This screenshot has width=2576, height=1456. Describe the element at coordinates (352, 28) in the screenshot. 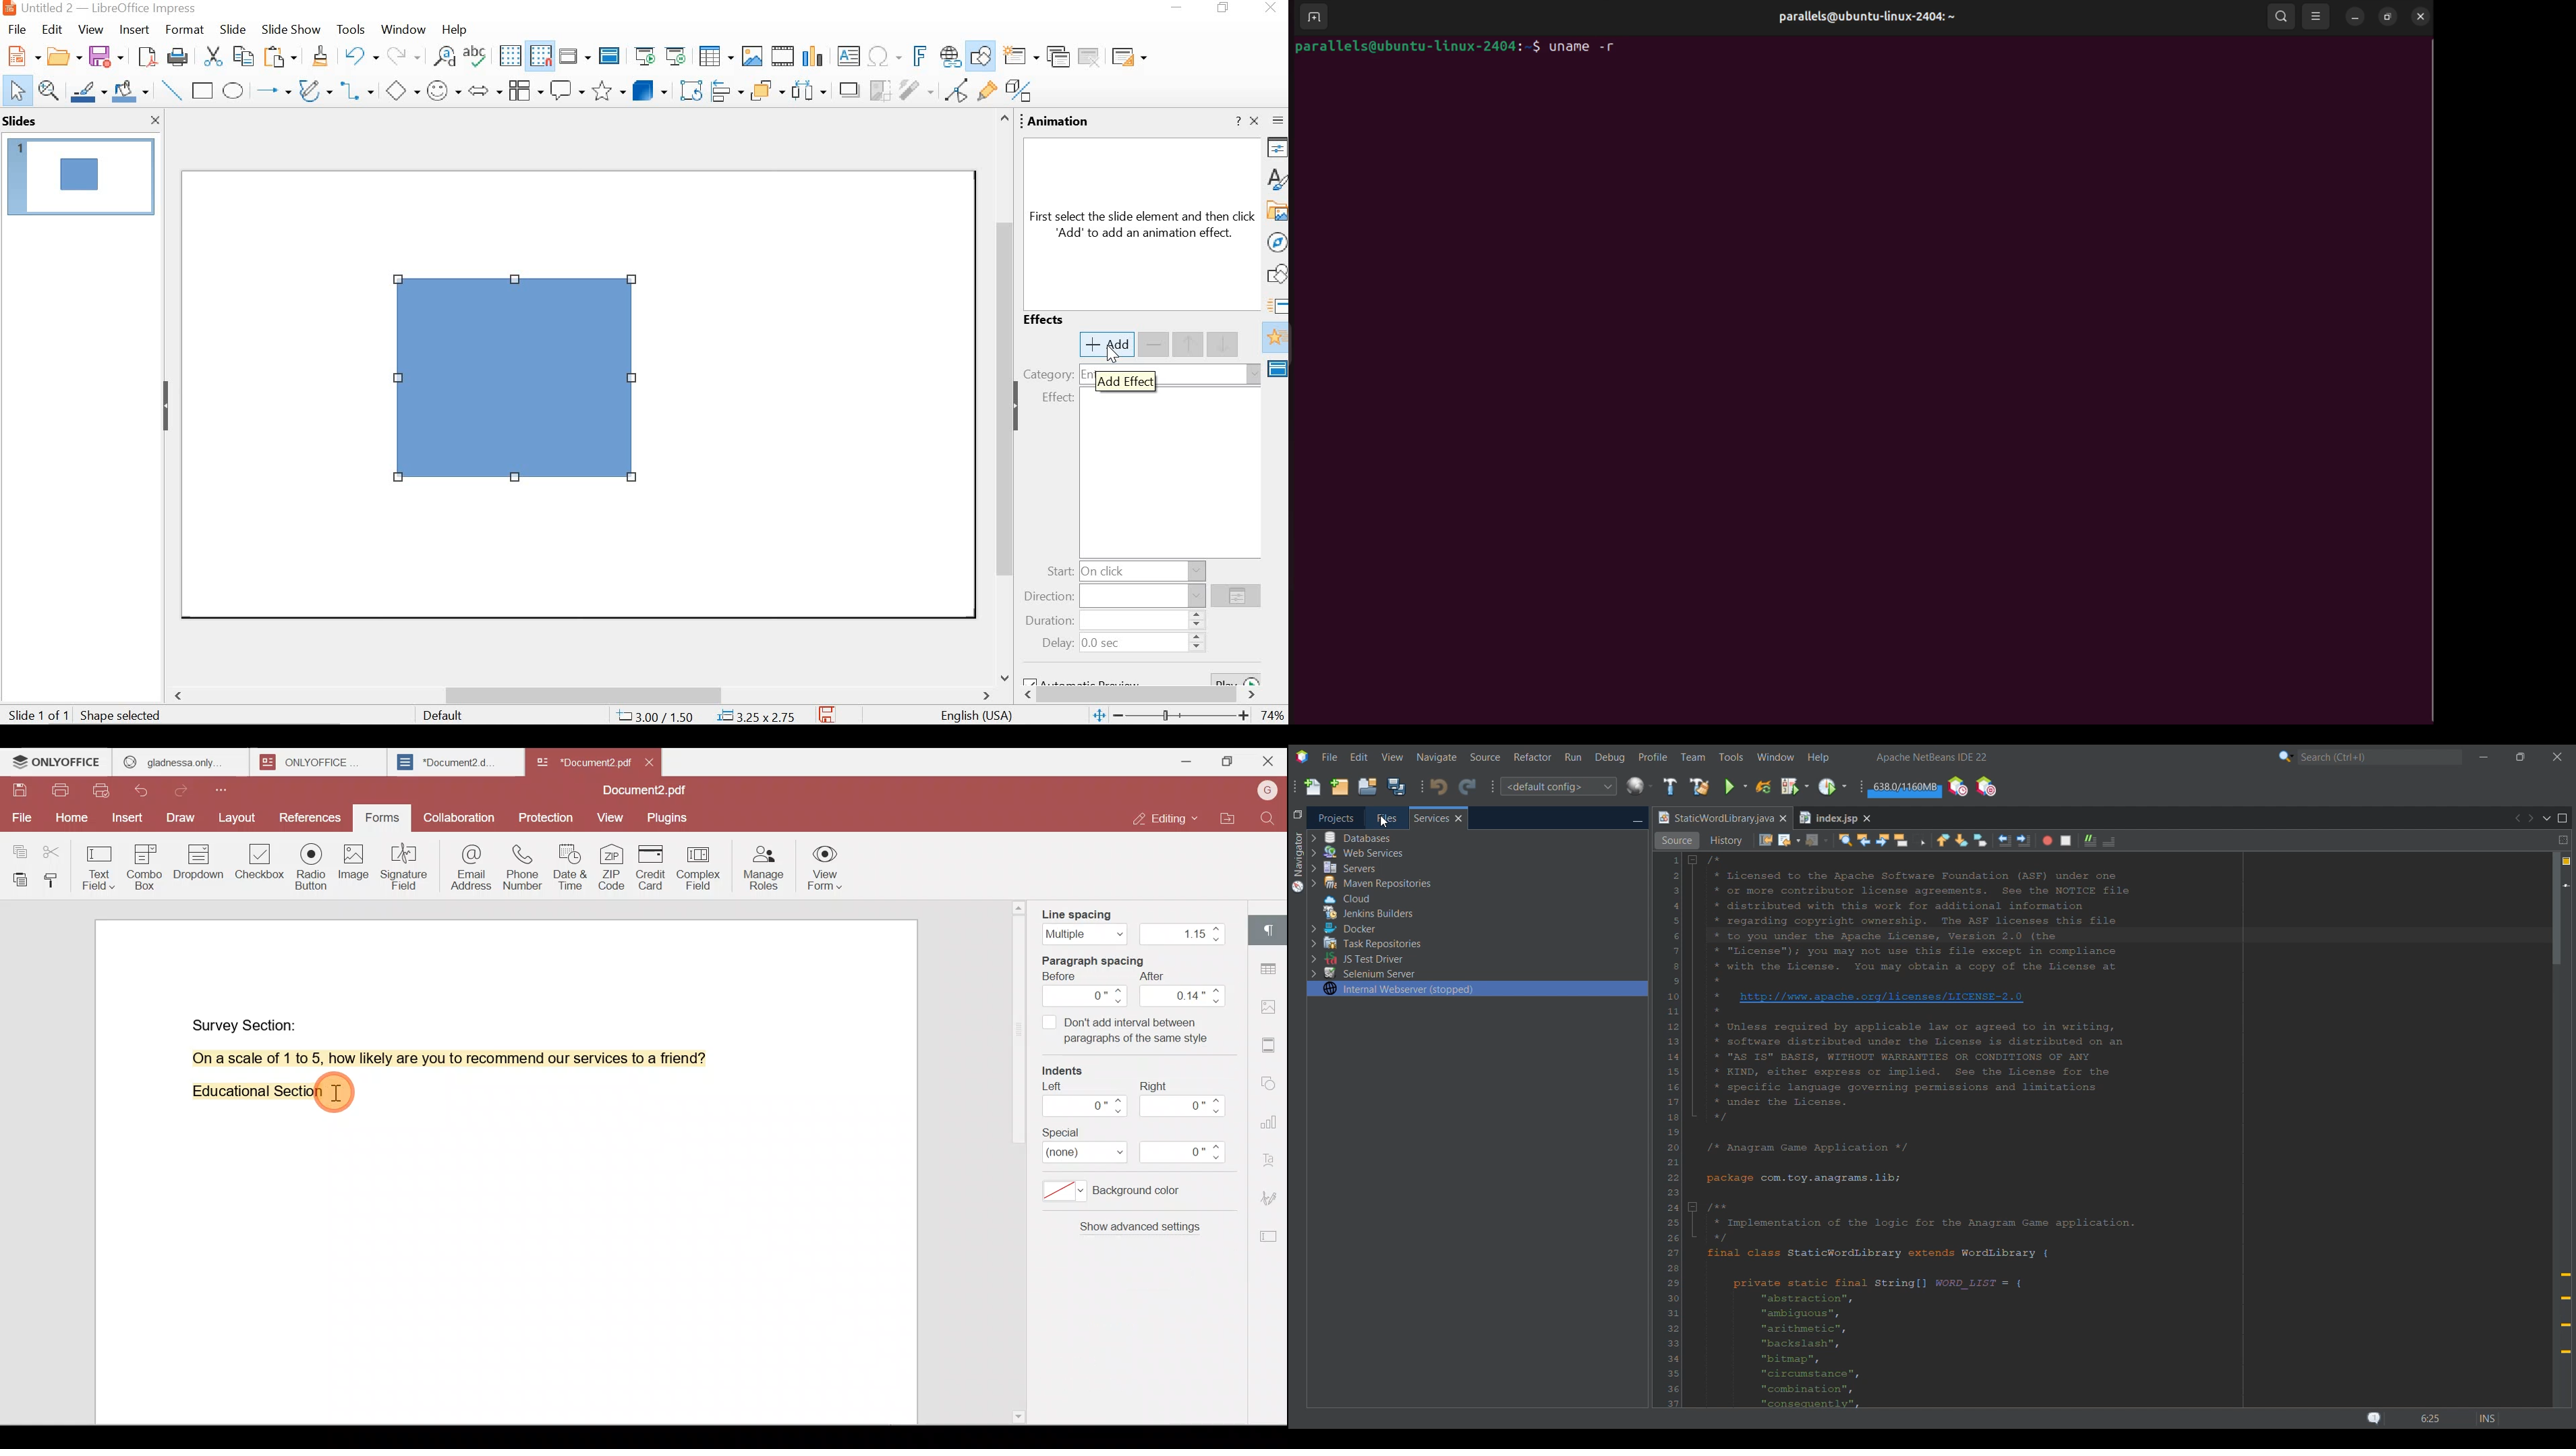

I see `tools` at that location.